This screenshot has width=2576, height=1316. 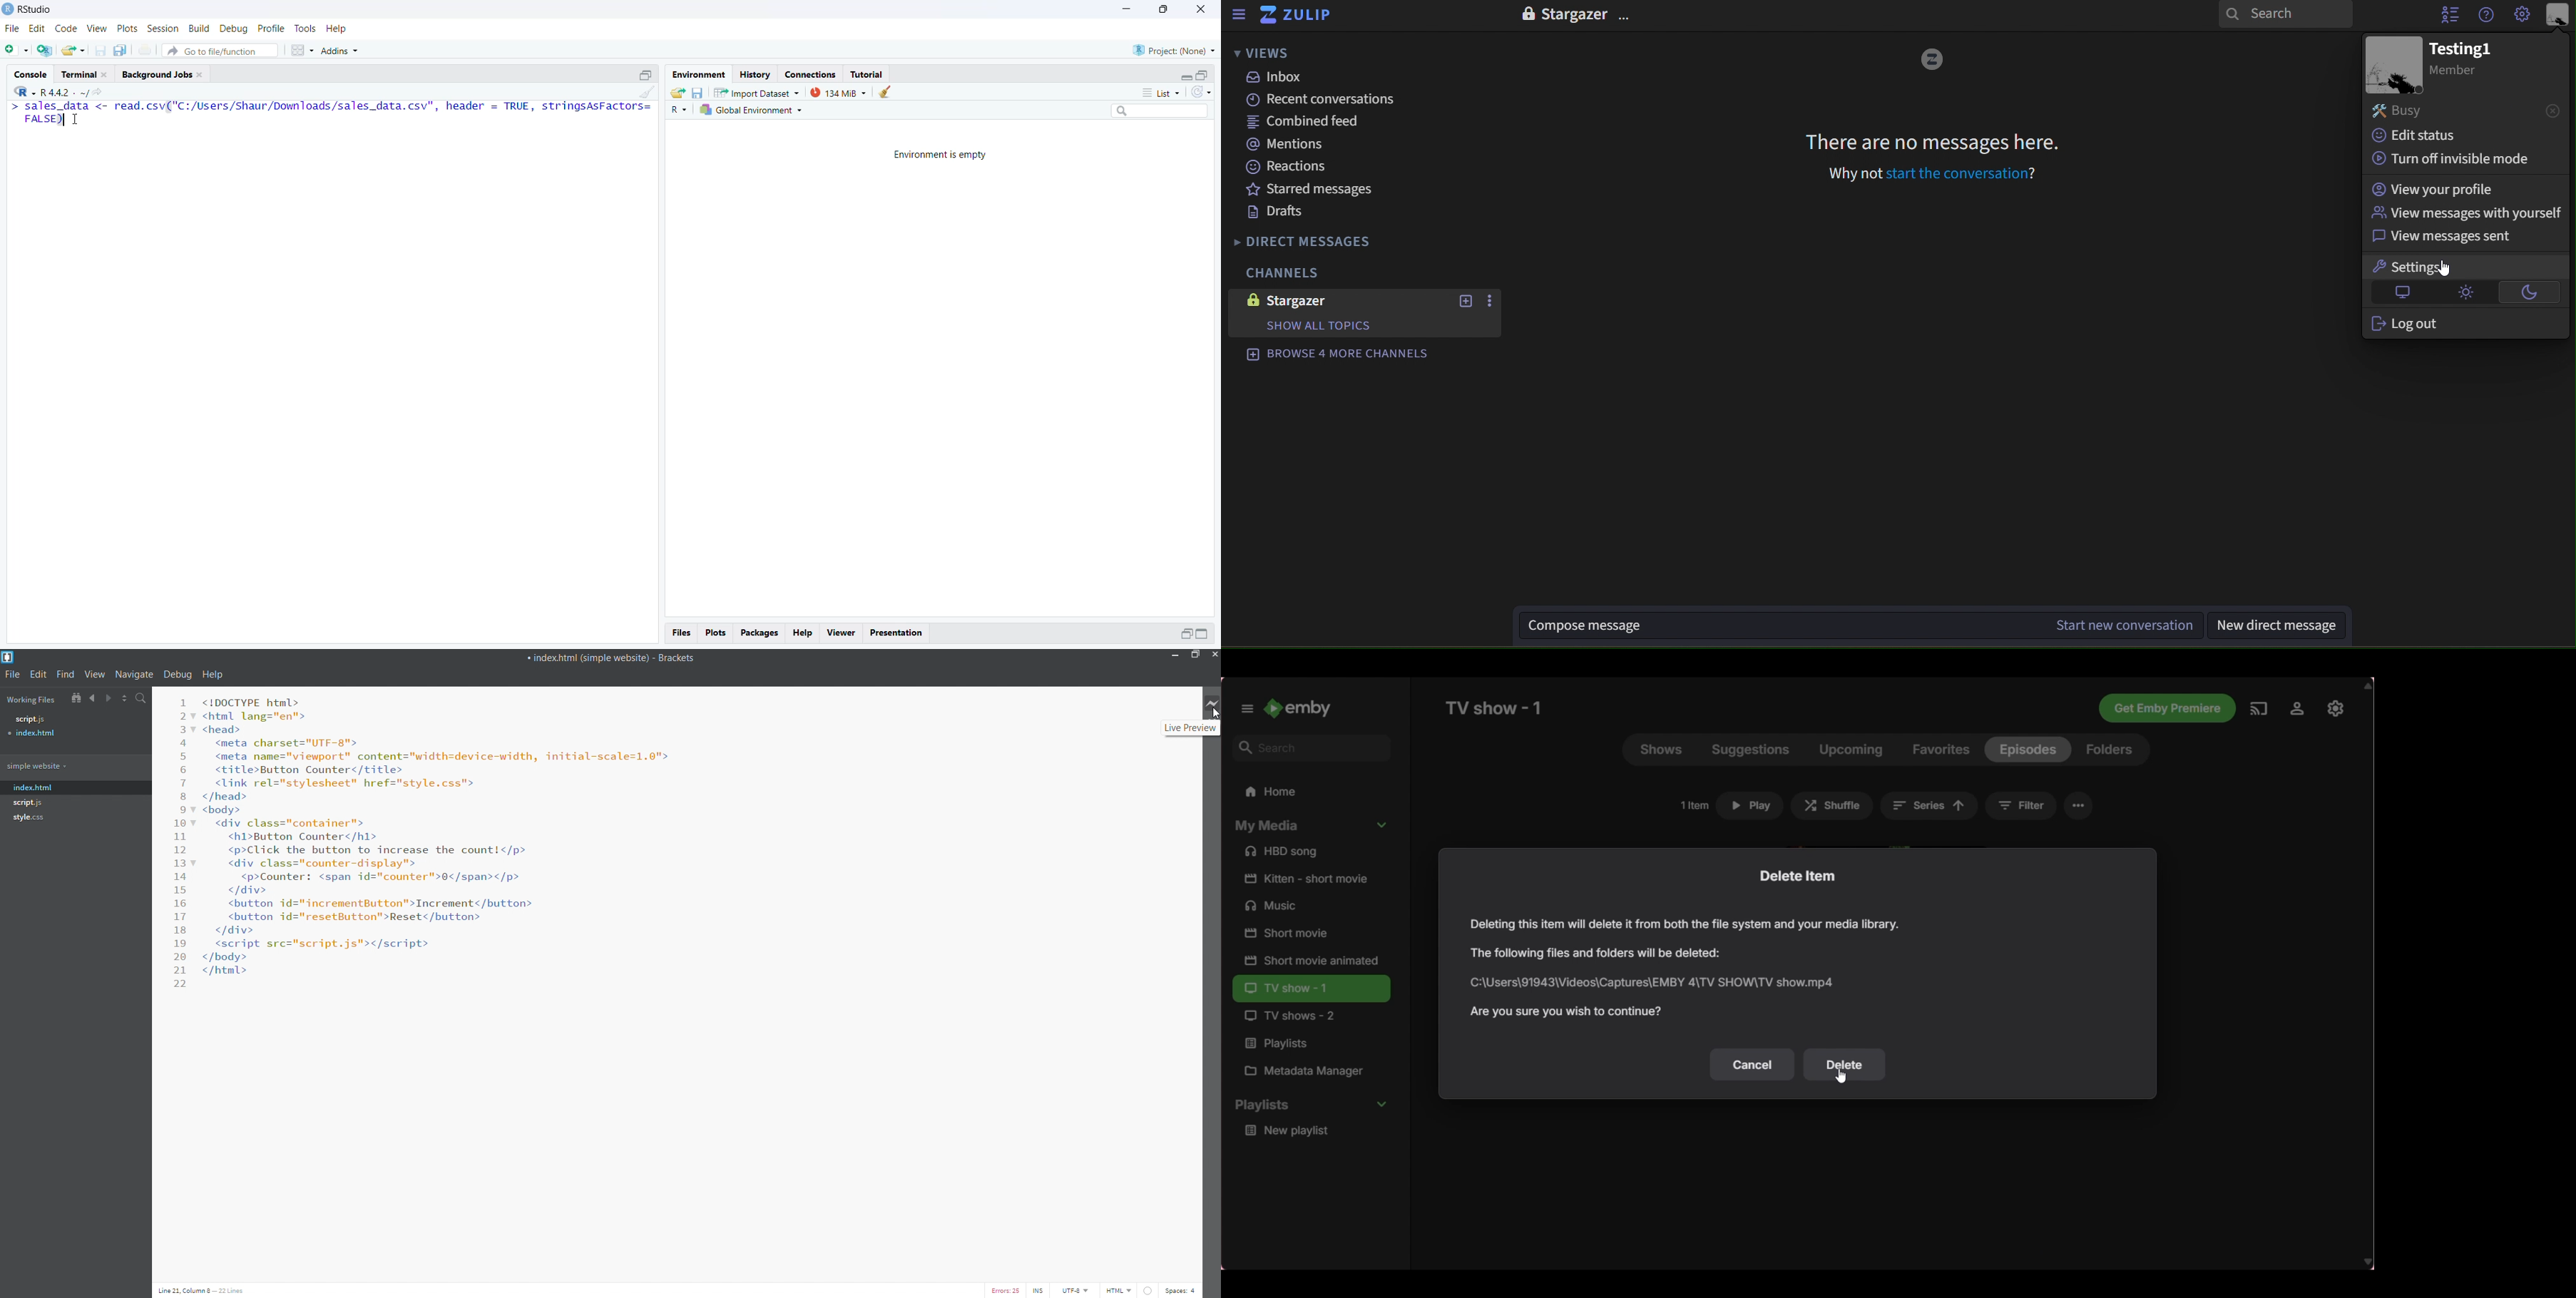 What do you see at coordinates (1078, 1290) in the screenshot?
I see `encoding type` at bounding box center [1078, 1290].